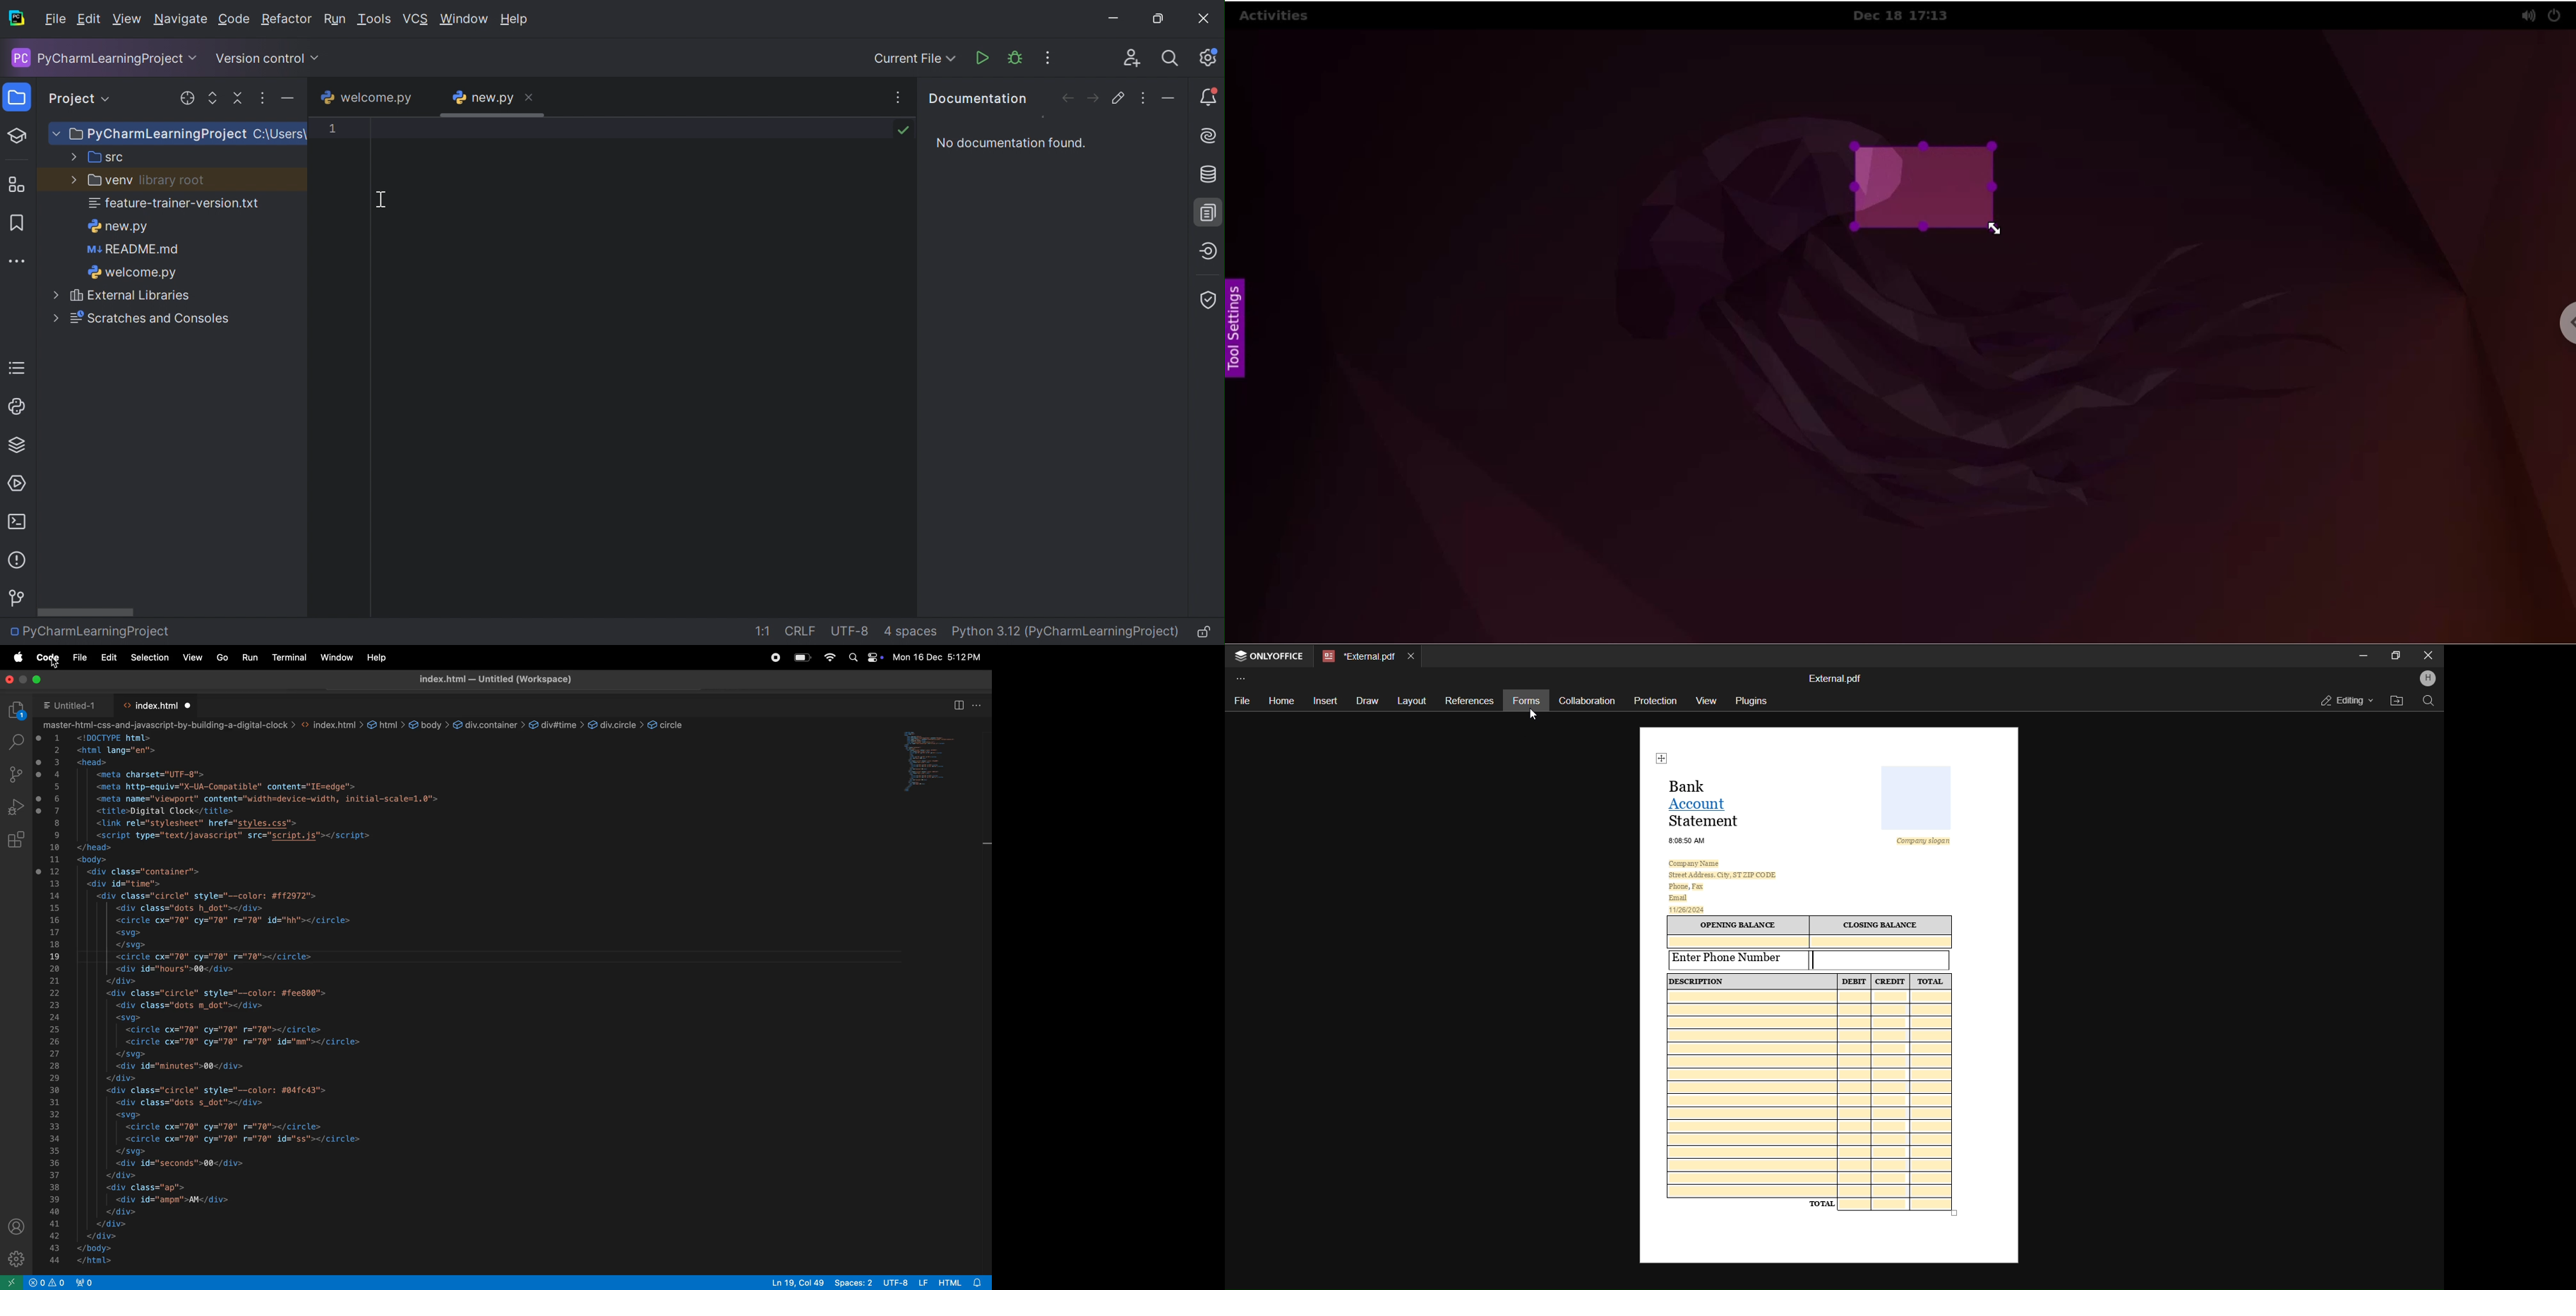 The image size is (2576, 1316). What do you see at coordinates (2427, 679) in the screenshot?
I see `profile` at bounding box center [2427, 679].